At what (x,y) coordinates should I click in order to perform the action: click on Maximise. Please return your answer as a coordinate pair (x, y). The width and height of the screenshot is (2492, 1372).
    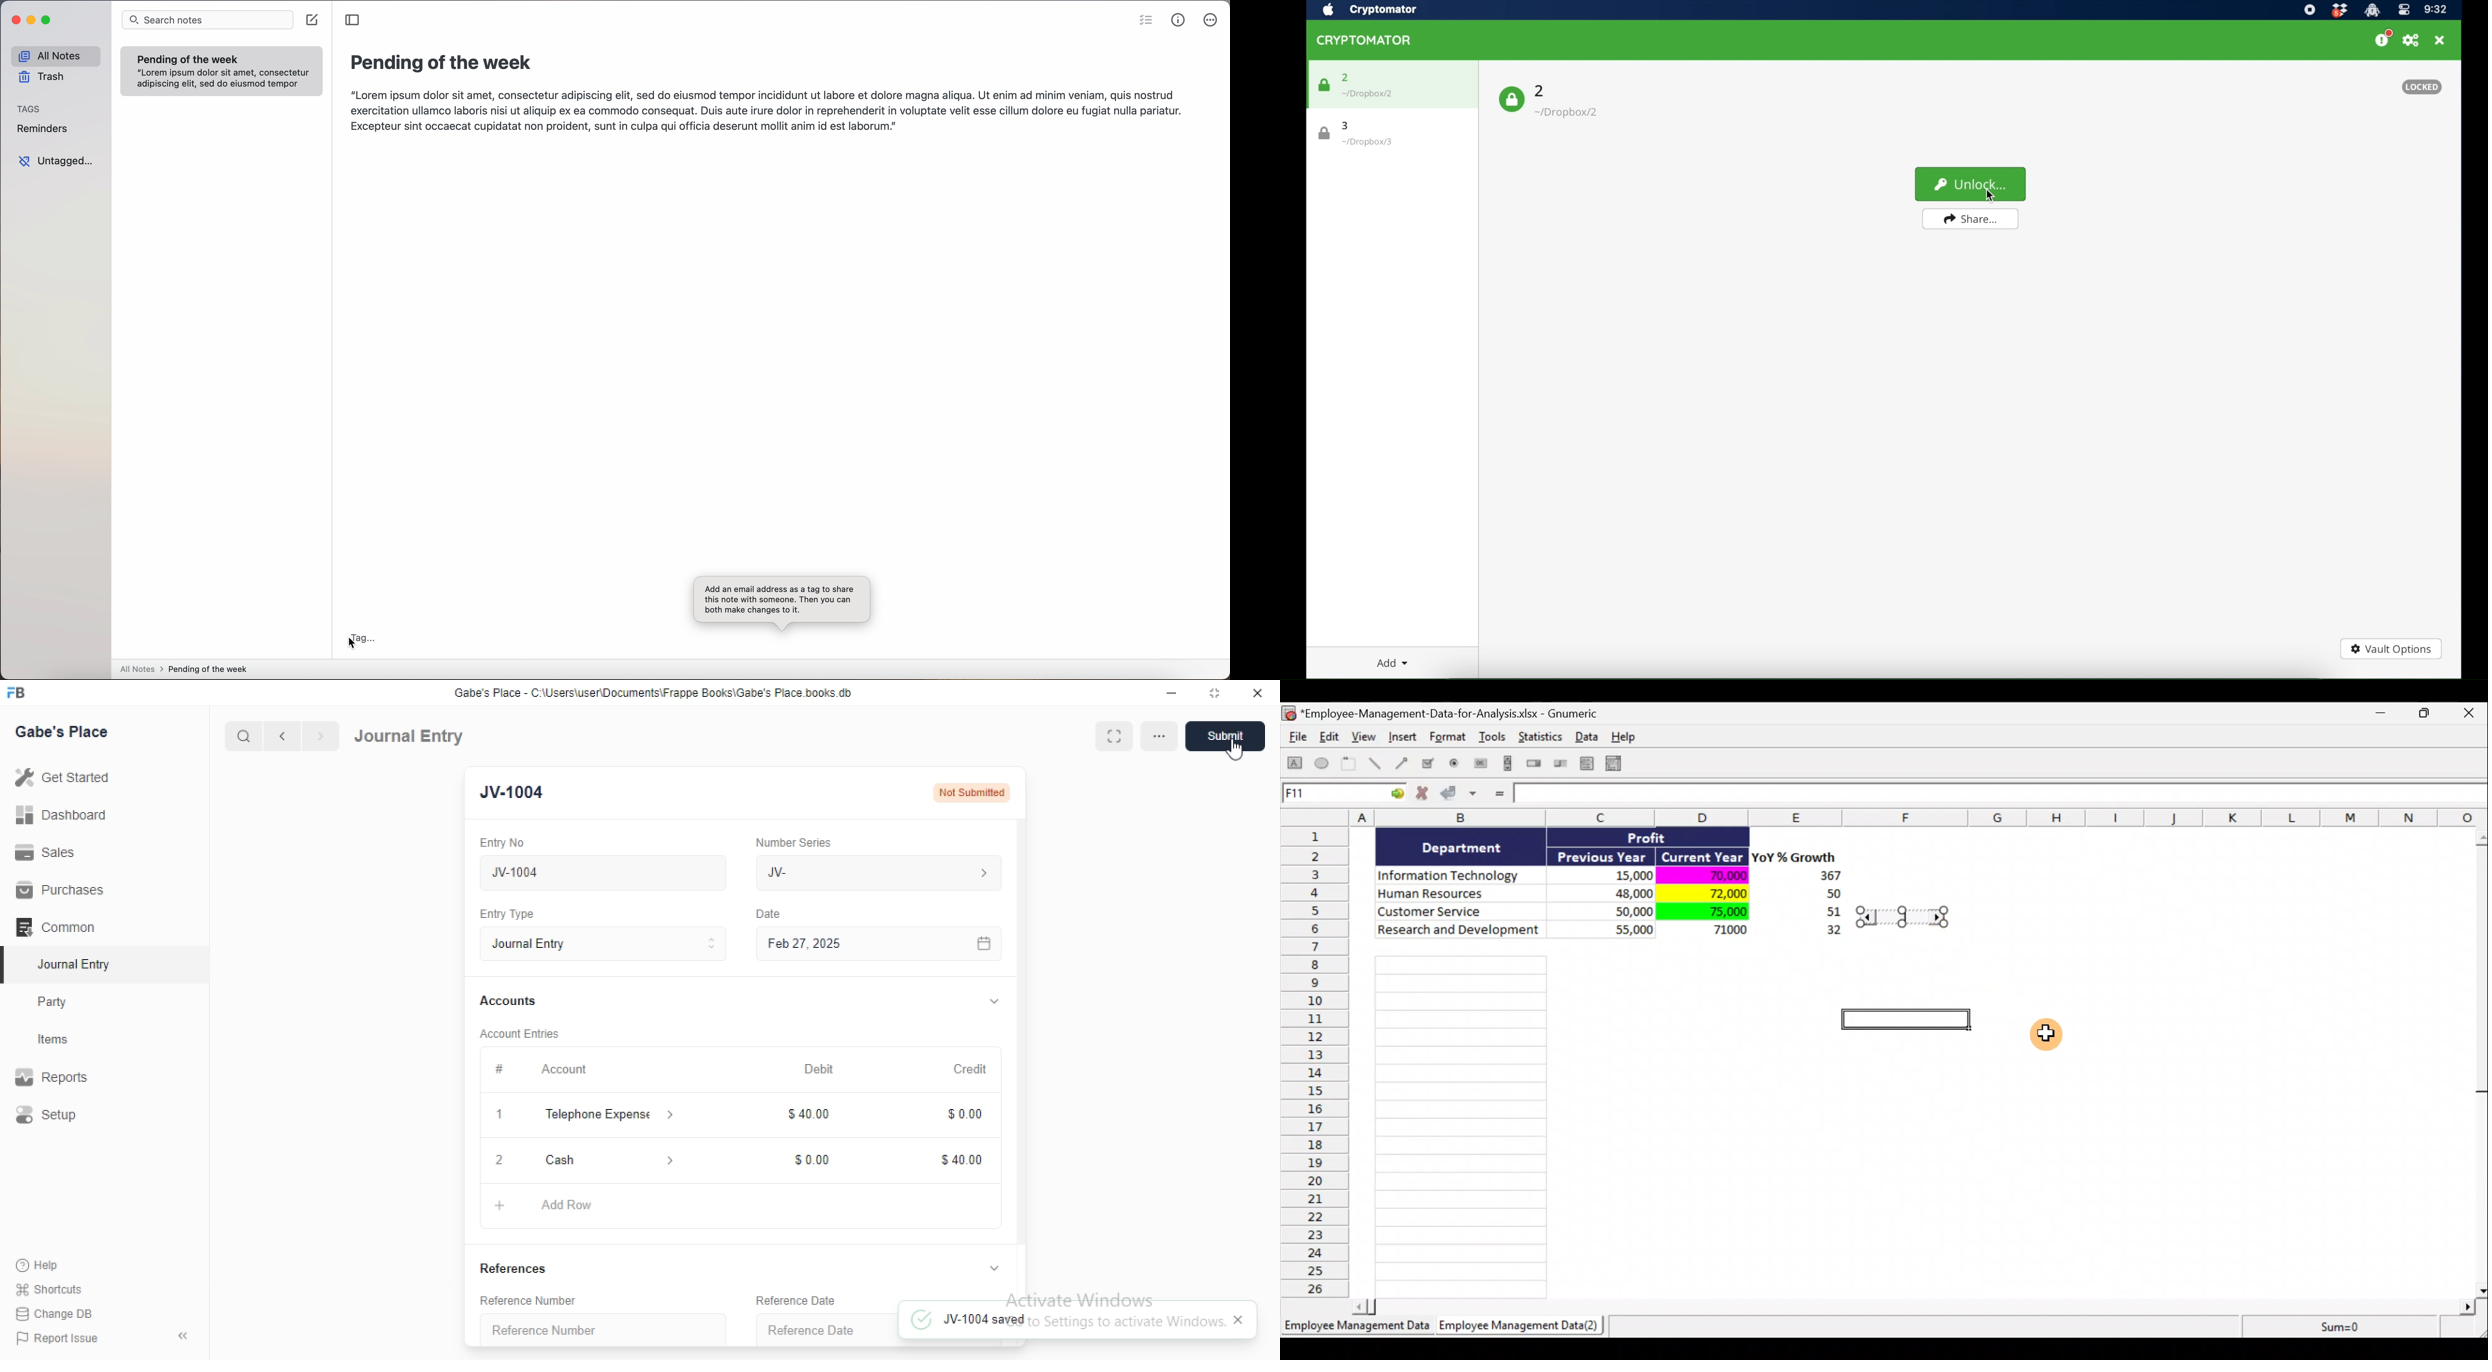
    Looking at the image, I should click on (2432, 711).